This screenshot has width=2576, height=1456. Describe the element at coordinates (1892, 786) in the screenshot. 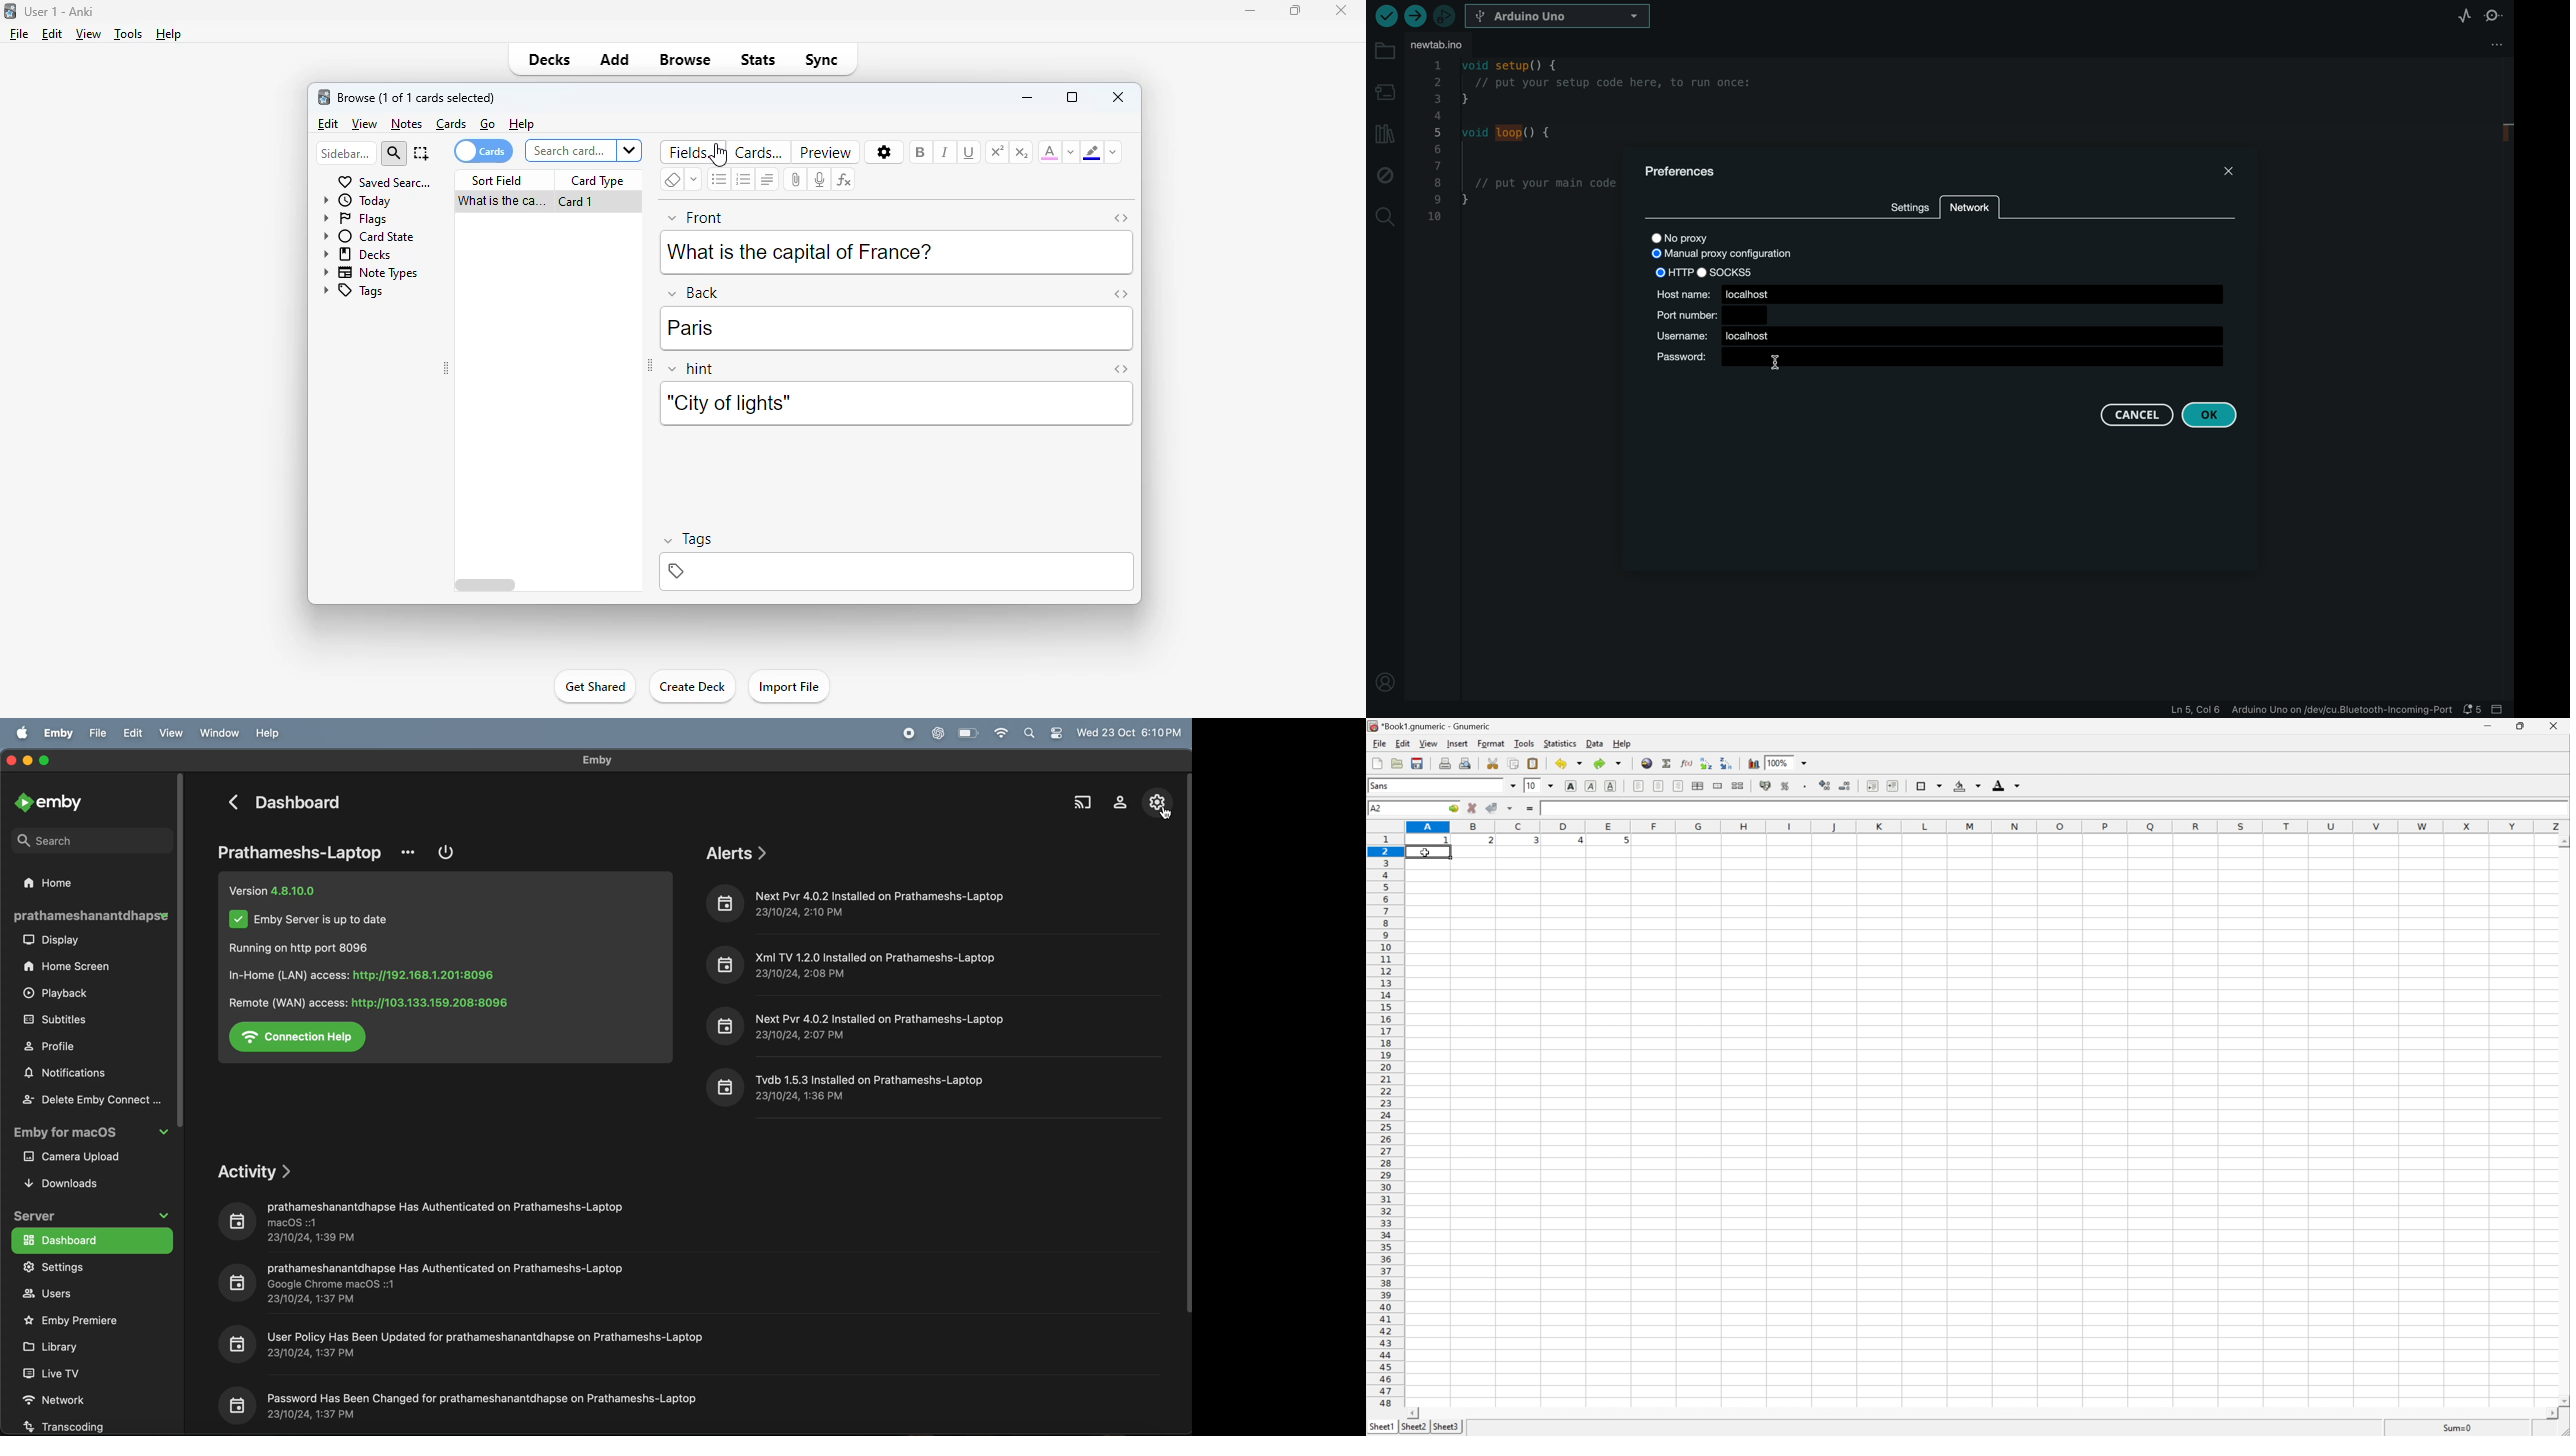

I see `increase indent` at that location.